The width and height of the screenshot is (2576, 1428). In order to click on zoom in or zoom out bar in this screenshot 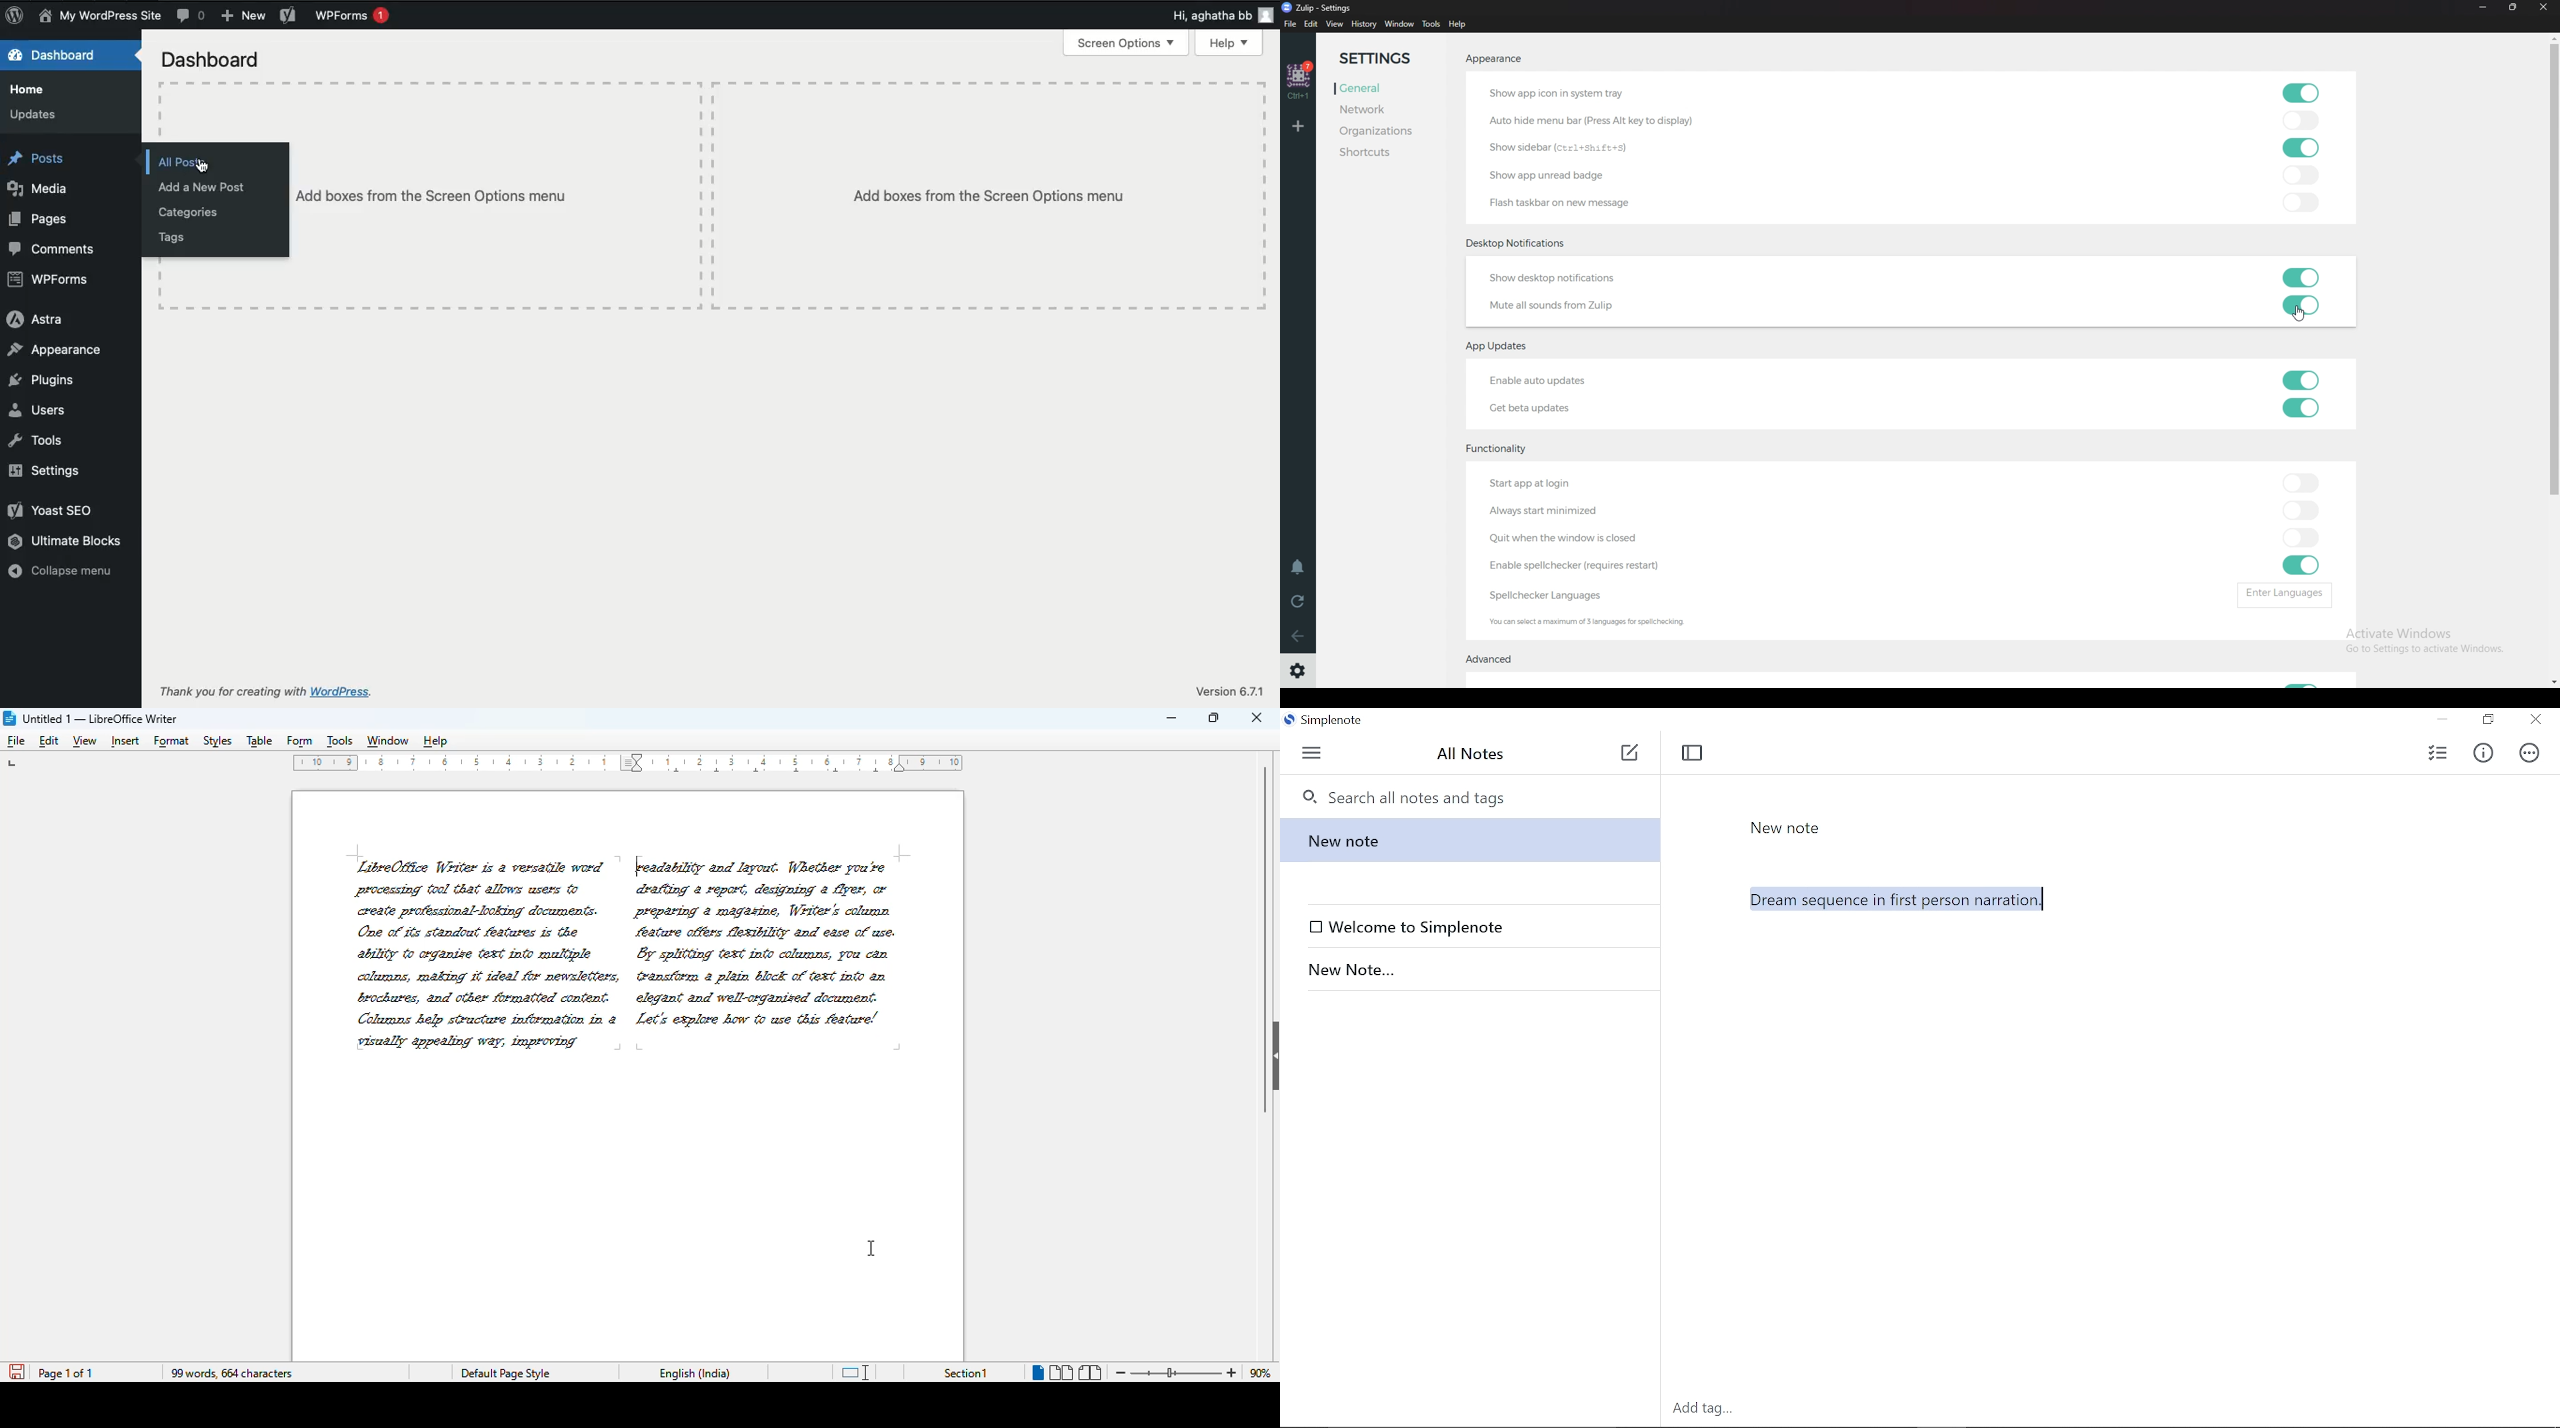, I will do `click(1176, 1373)`.